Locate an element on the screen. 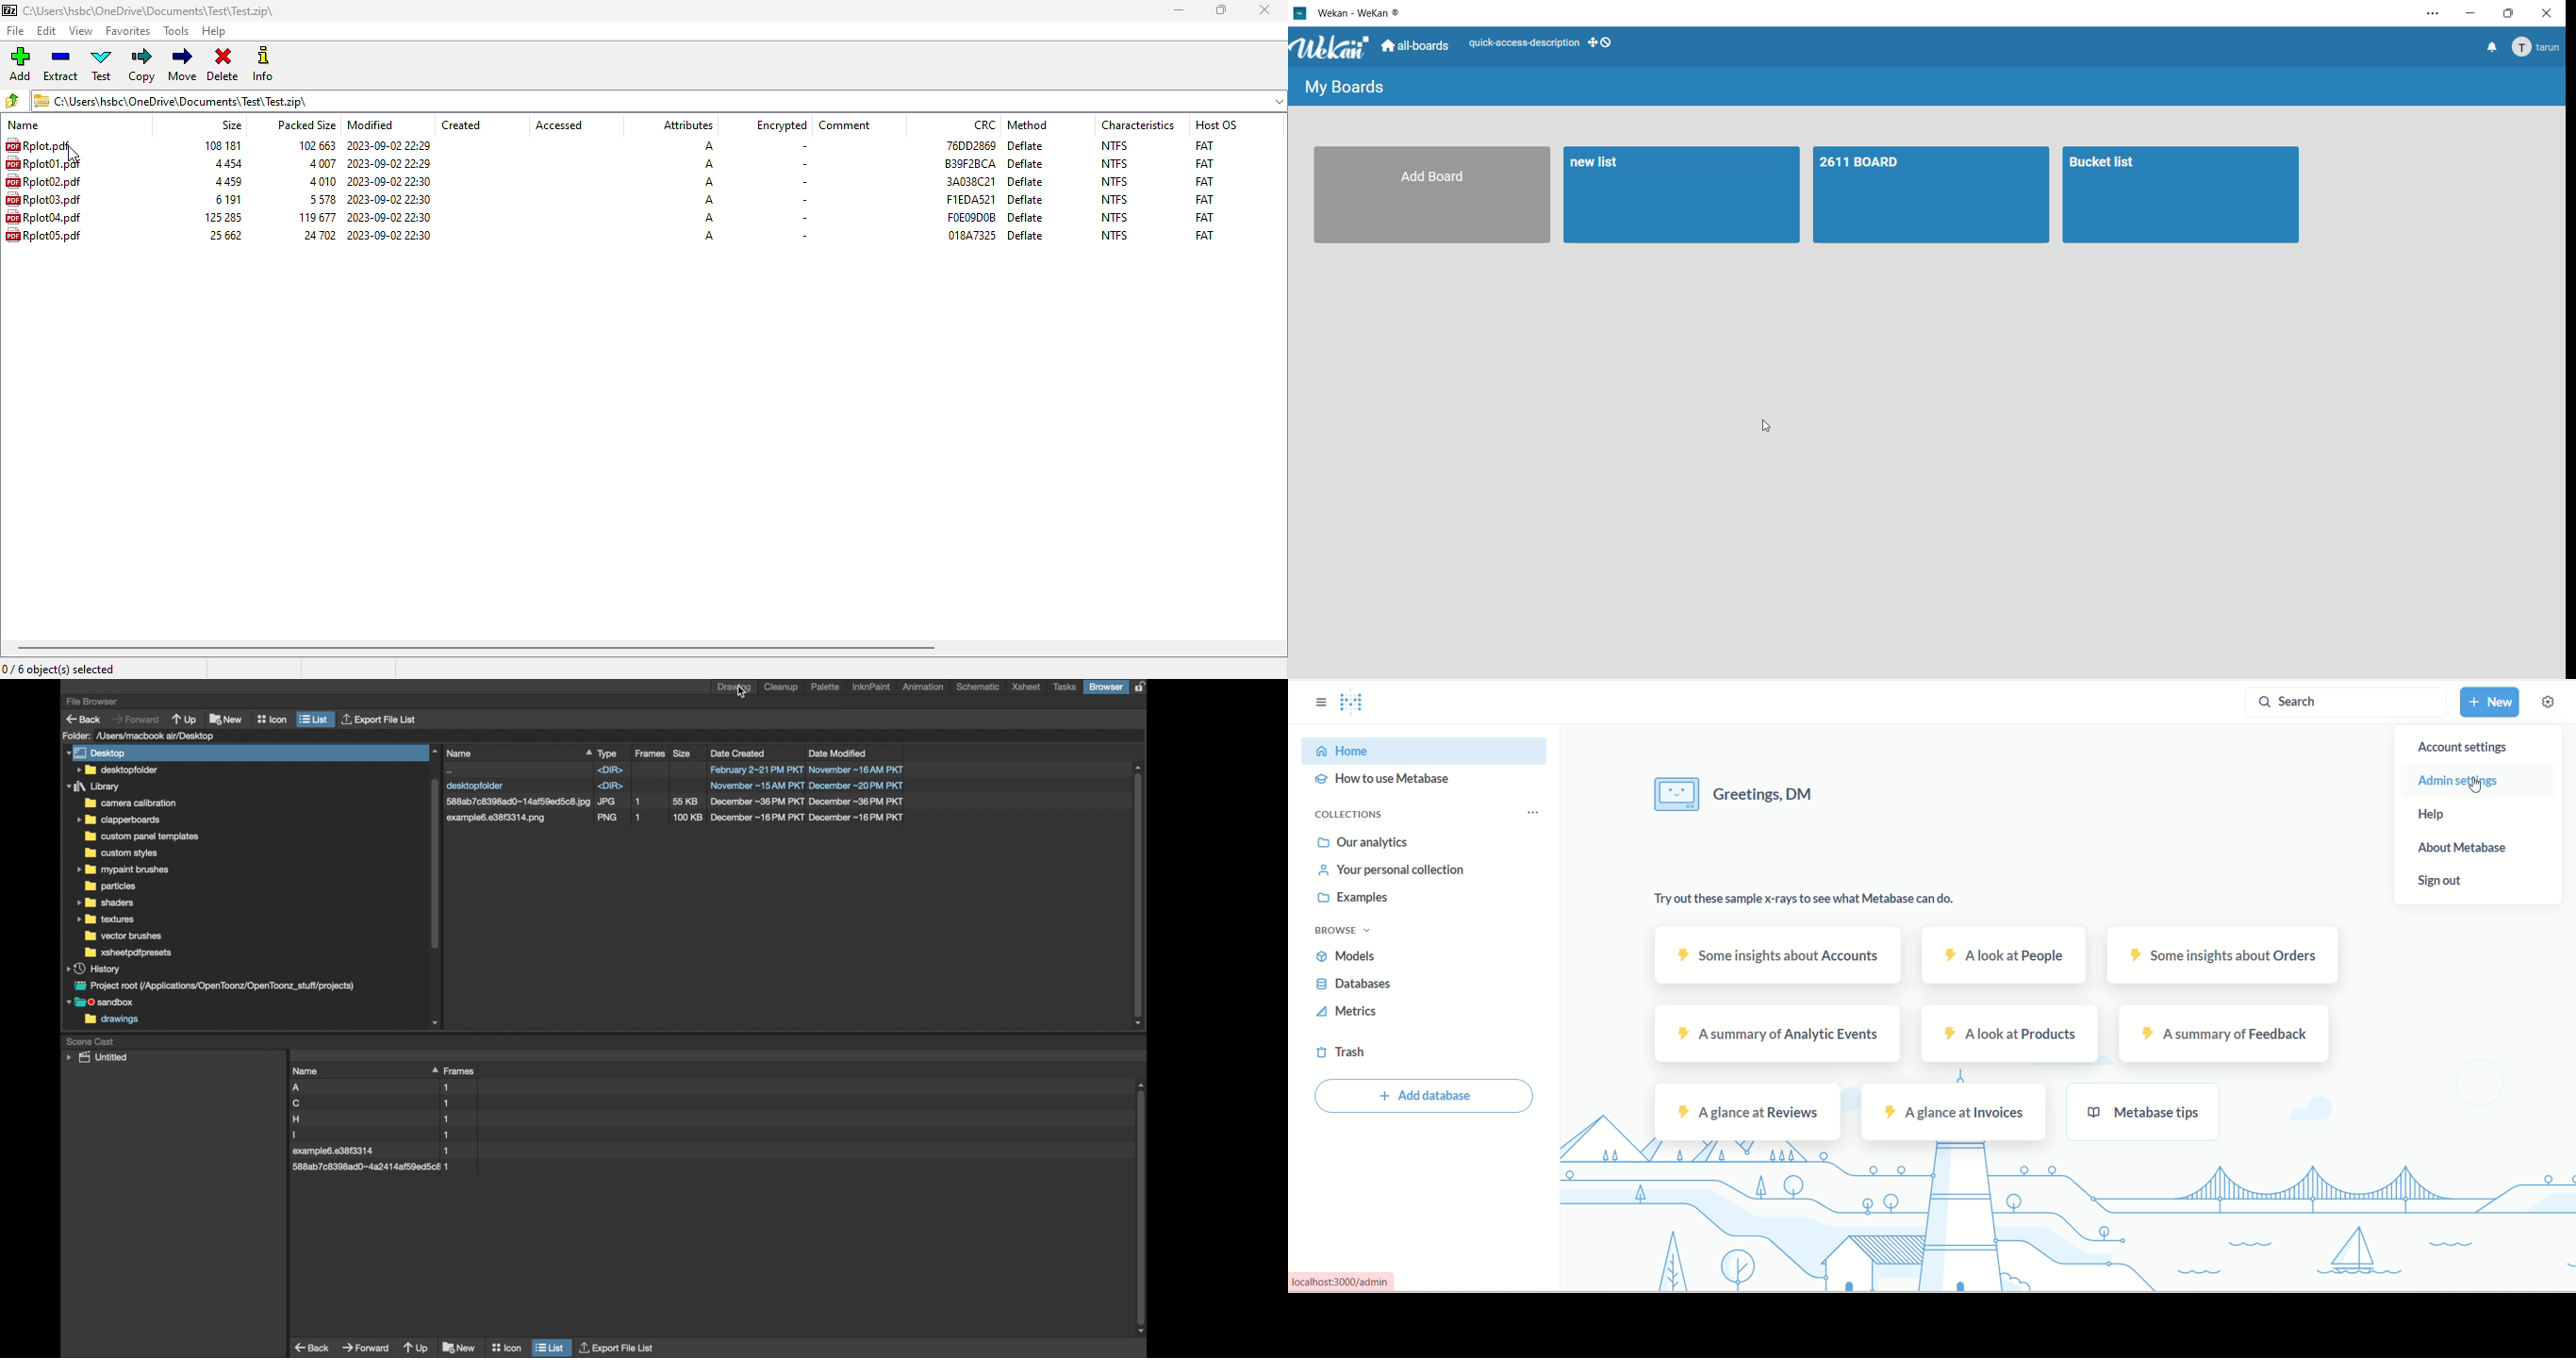 Image resolution: width=2576 pixels, height=1372 pixels. packed size is located at coordinates (319, 199).